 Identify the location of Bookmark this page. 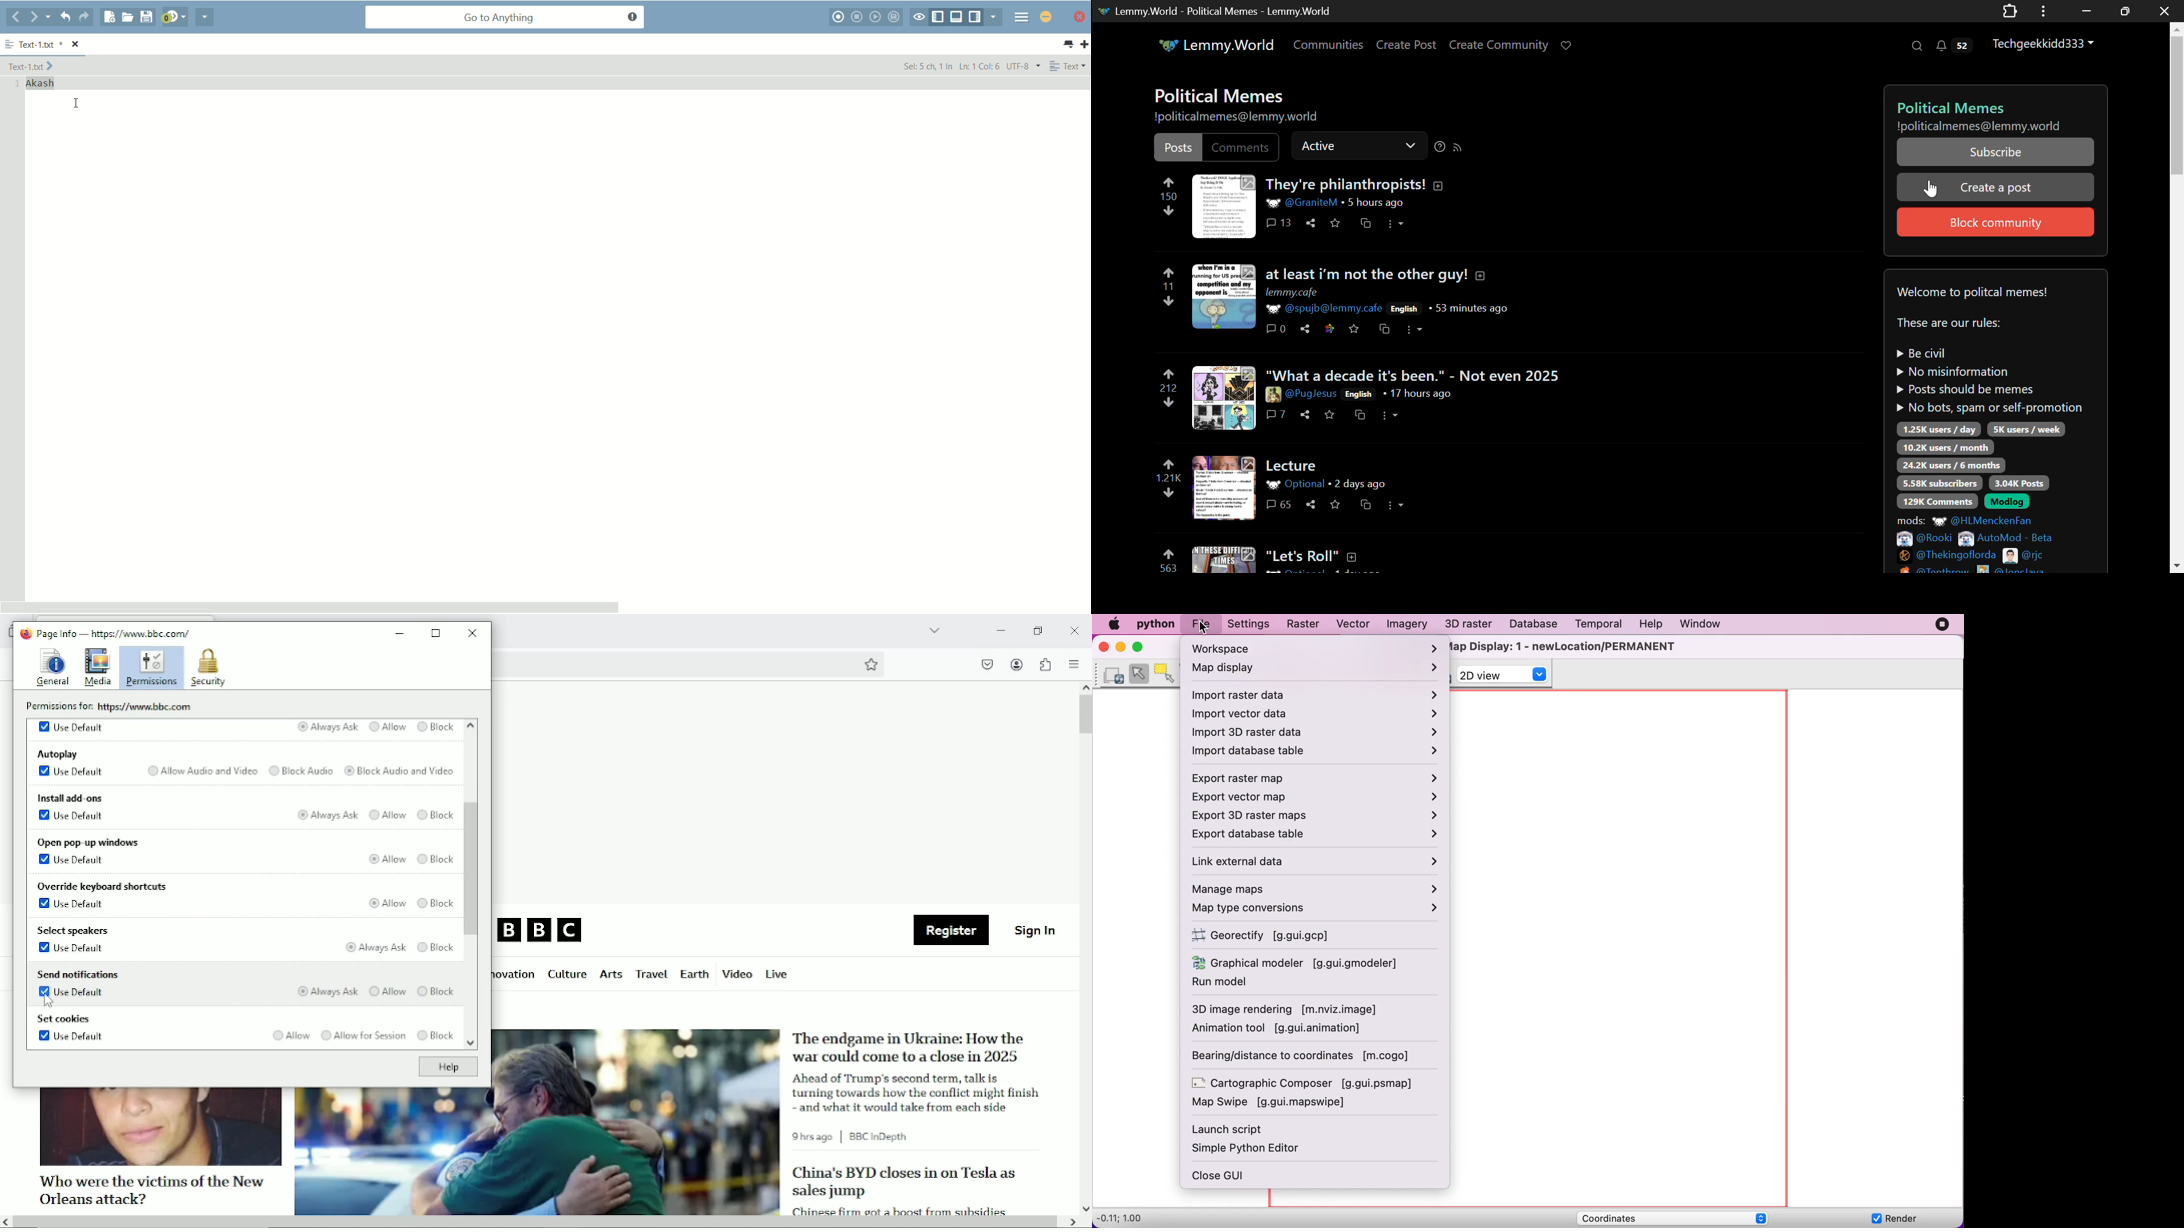
(870, 664).